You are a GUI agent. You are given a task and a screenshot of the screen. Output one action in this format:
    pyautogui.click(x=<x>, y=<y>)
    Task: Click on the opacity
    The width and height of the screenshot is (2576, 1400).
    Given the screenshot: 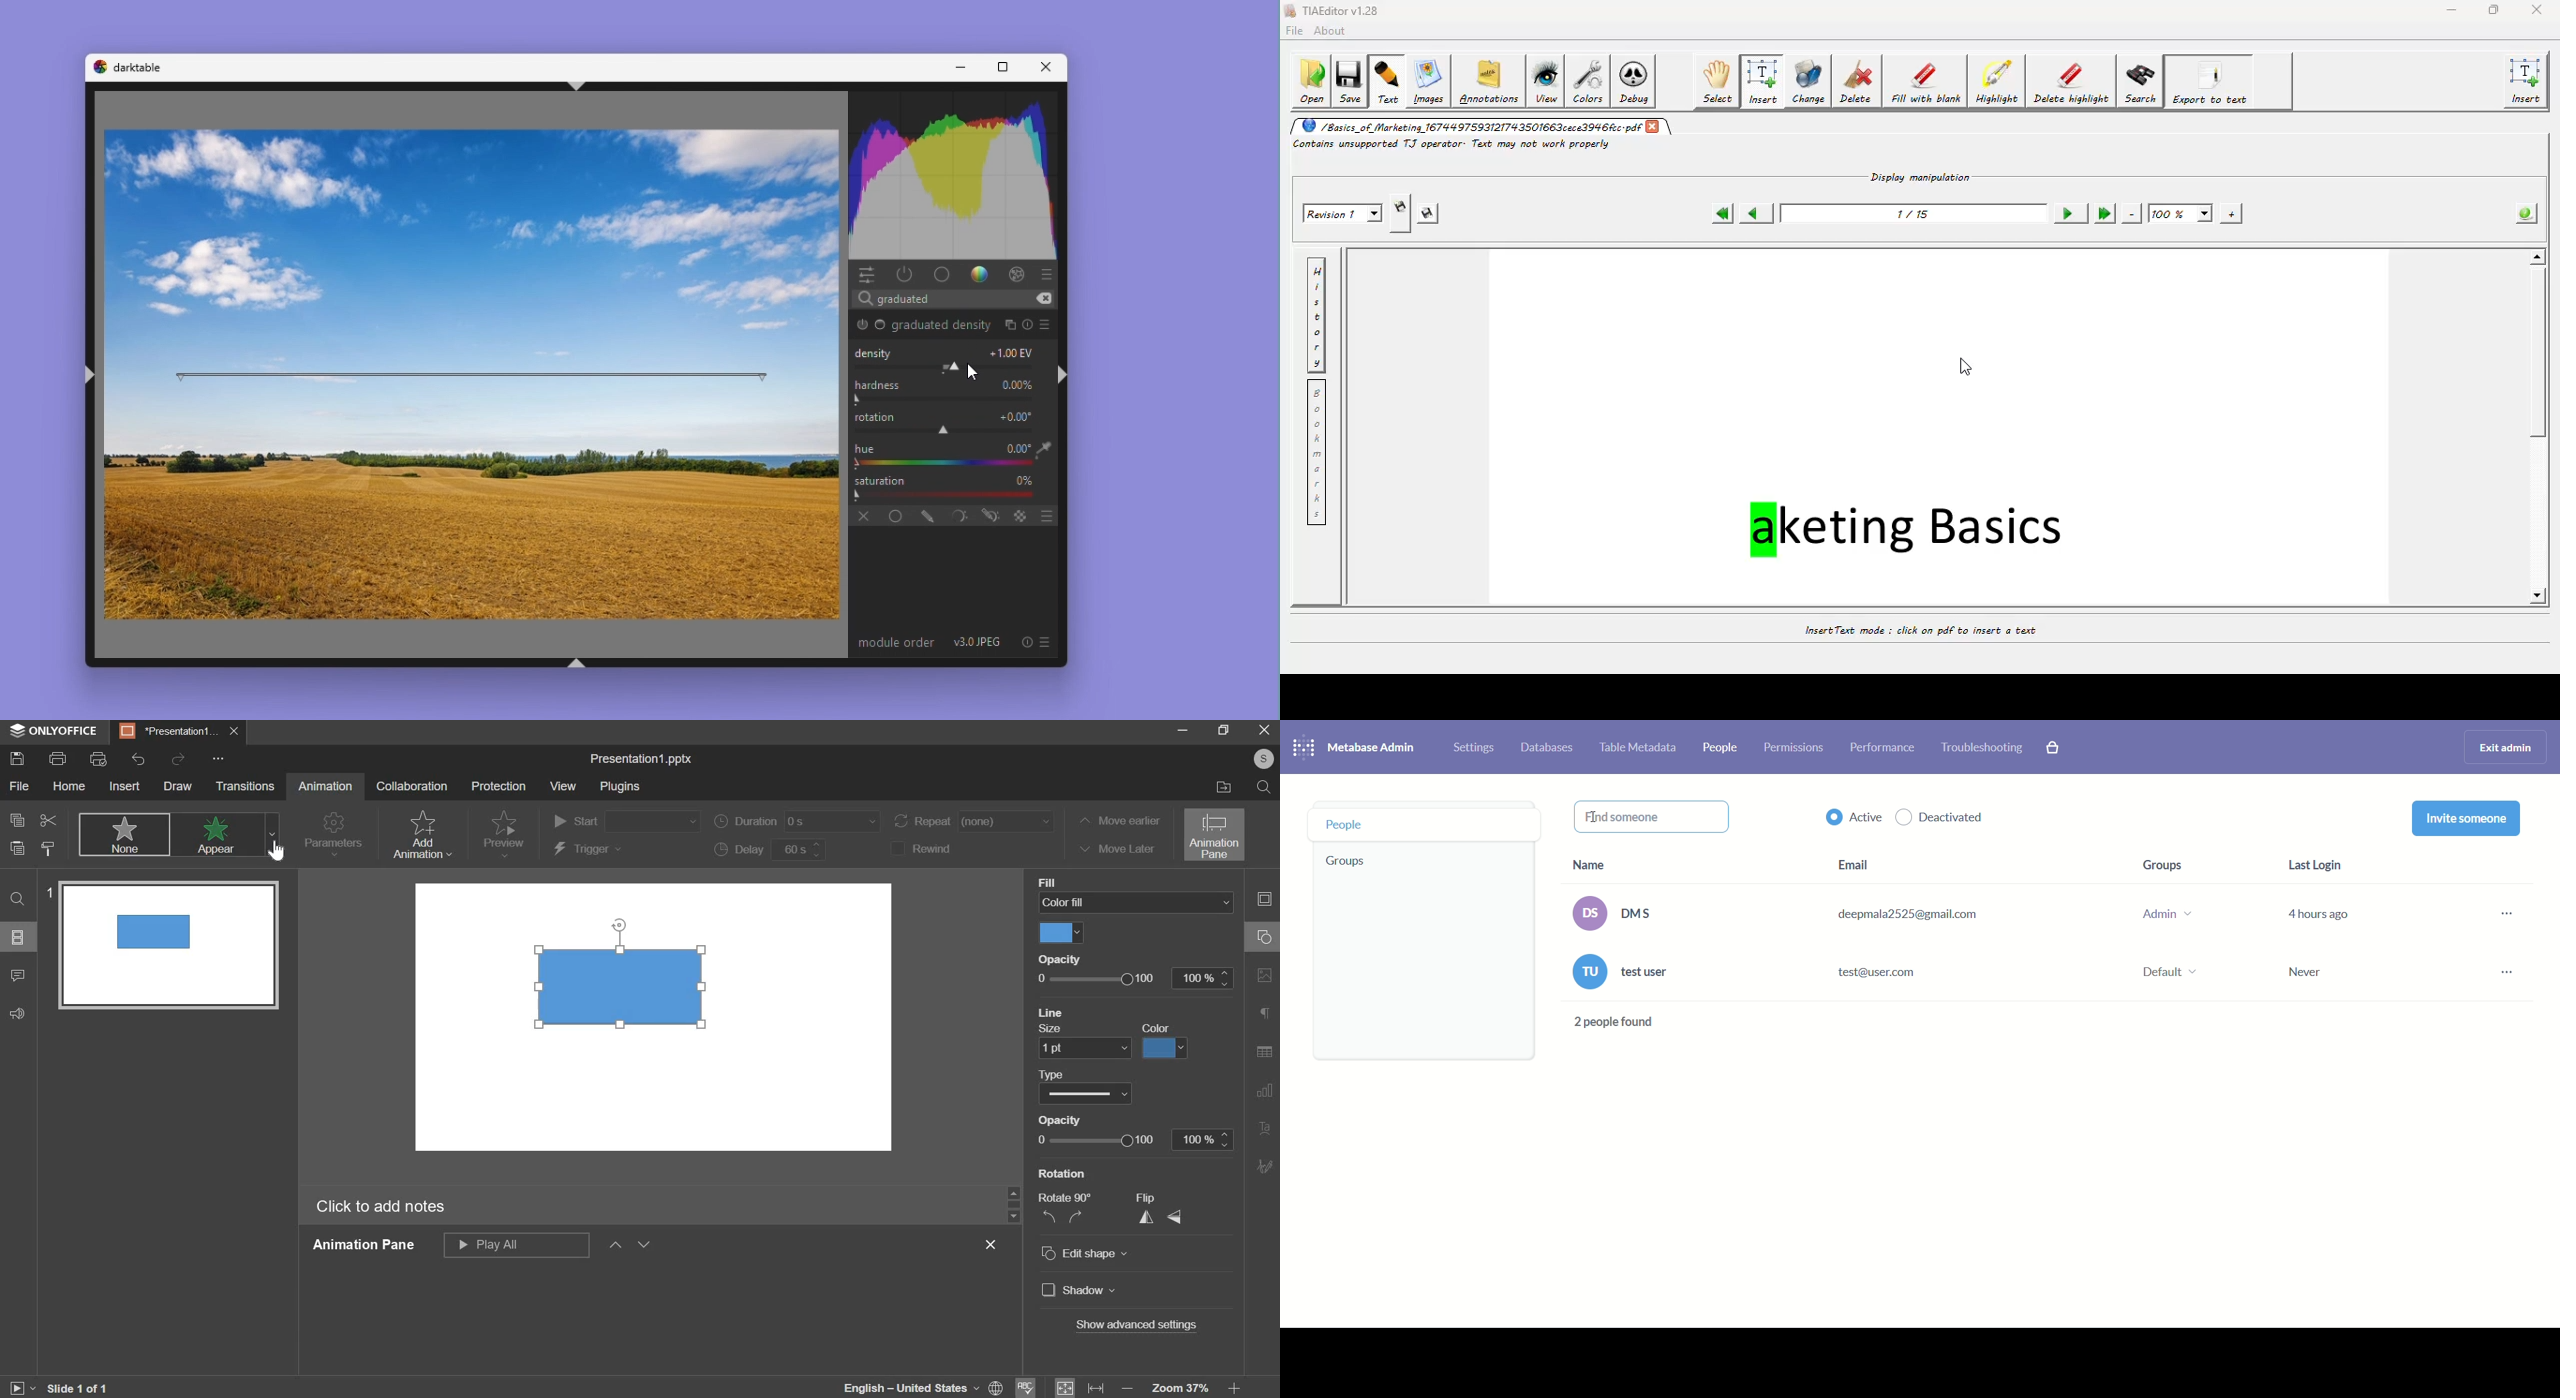 What is the action you would take?
    pyautogui.click(x=1097, y=981)
    